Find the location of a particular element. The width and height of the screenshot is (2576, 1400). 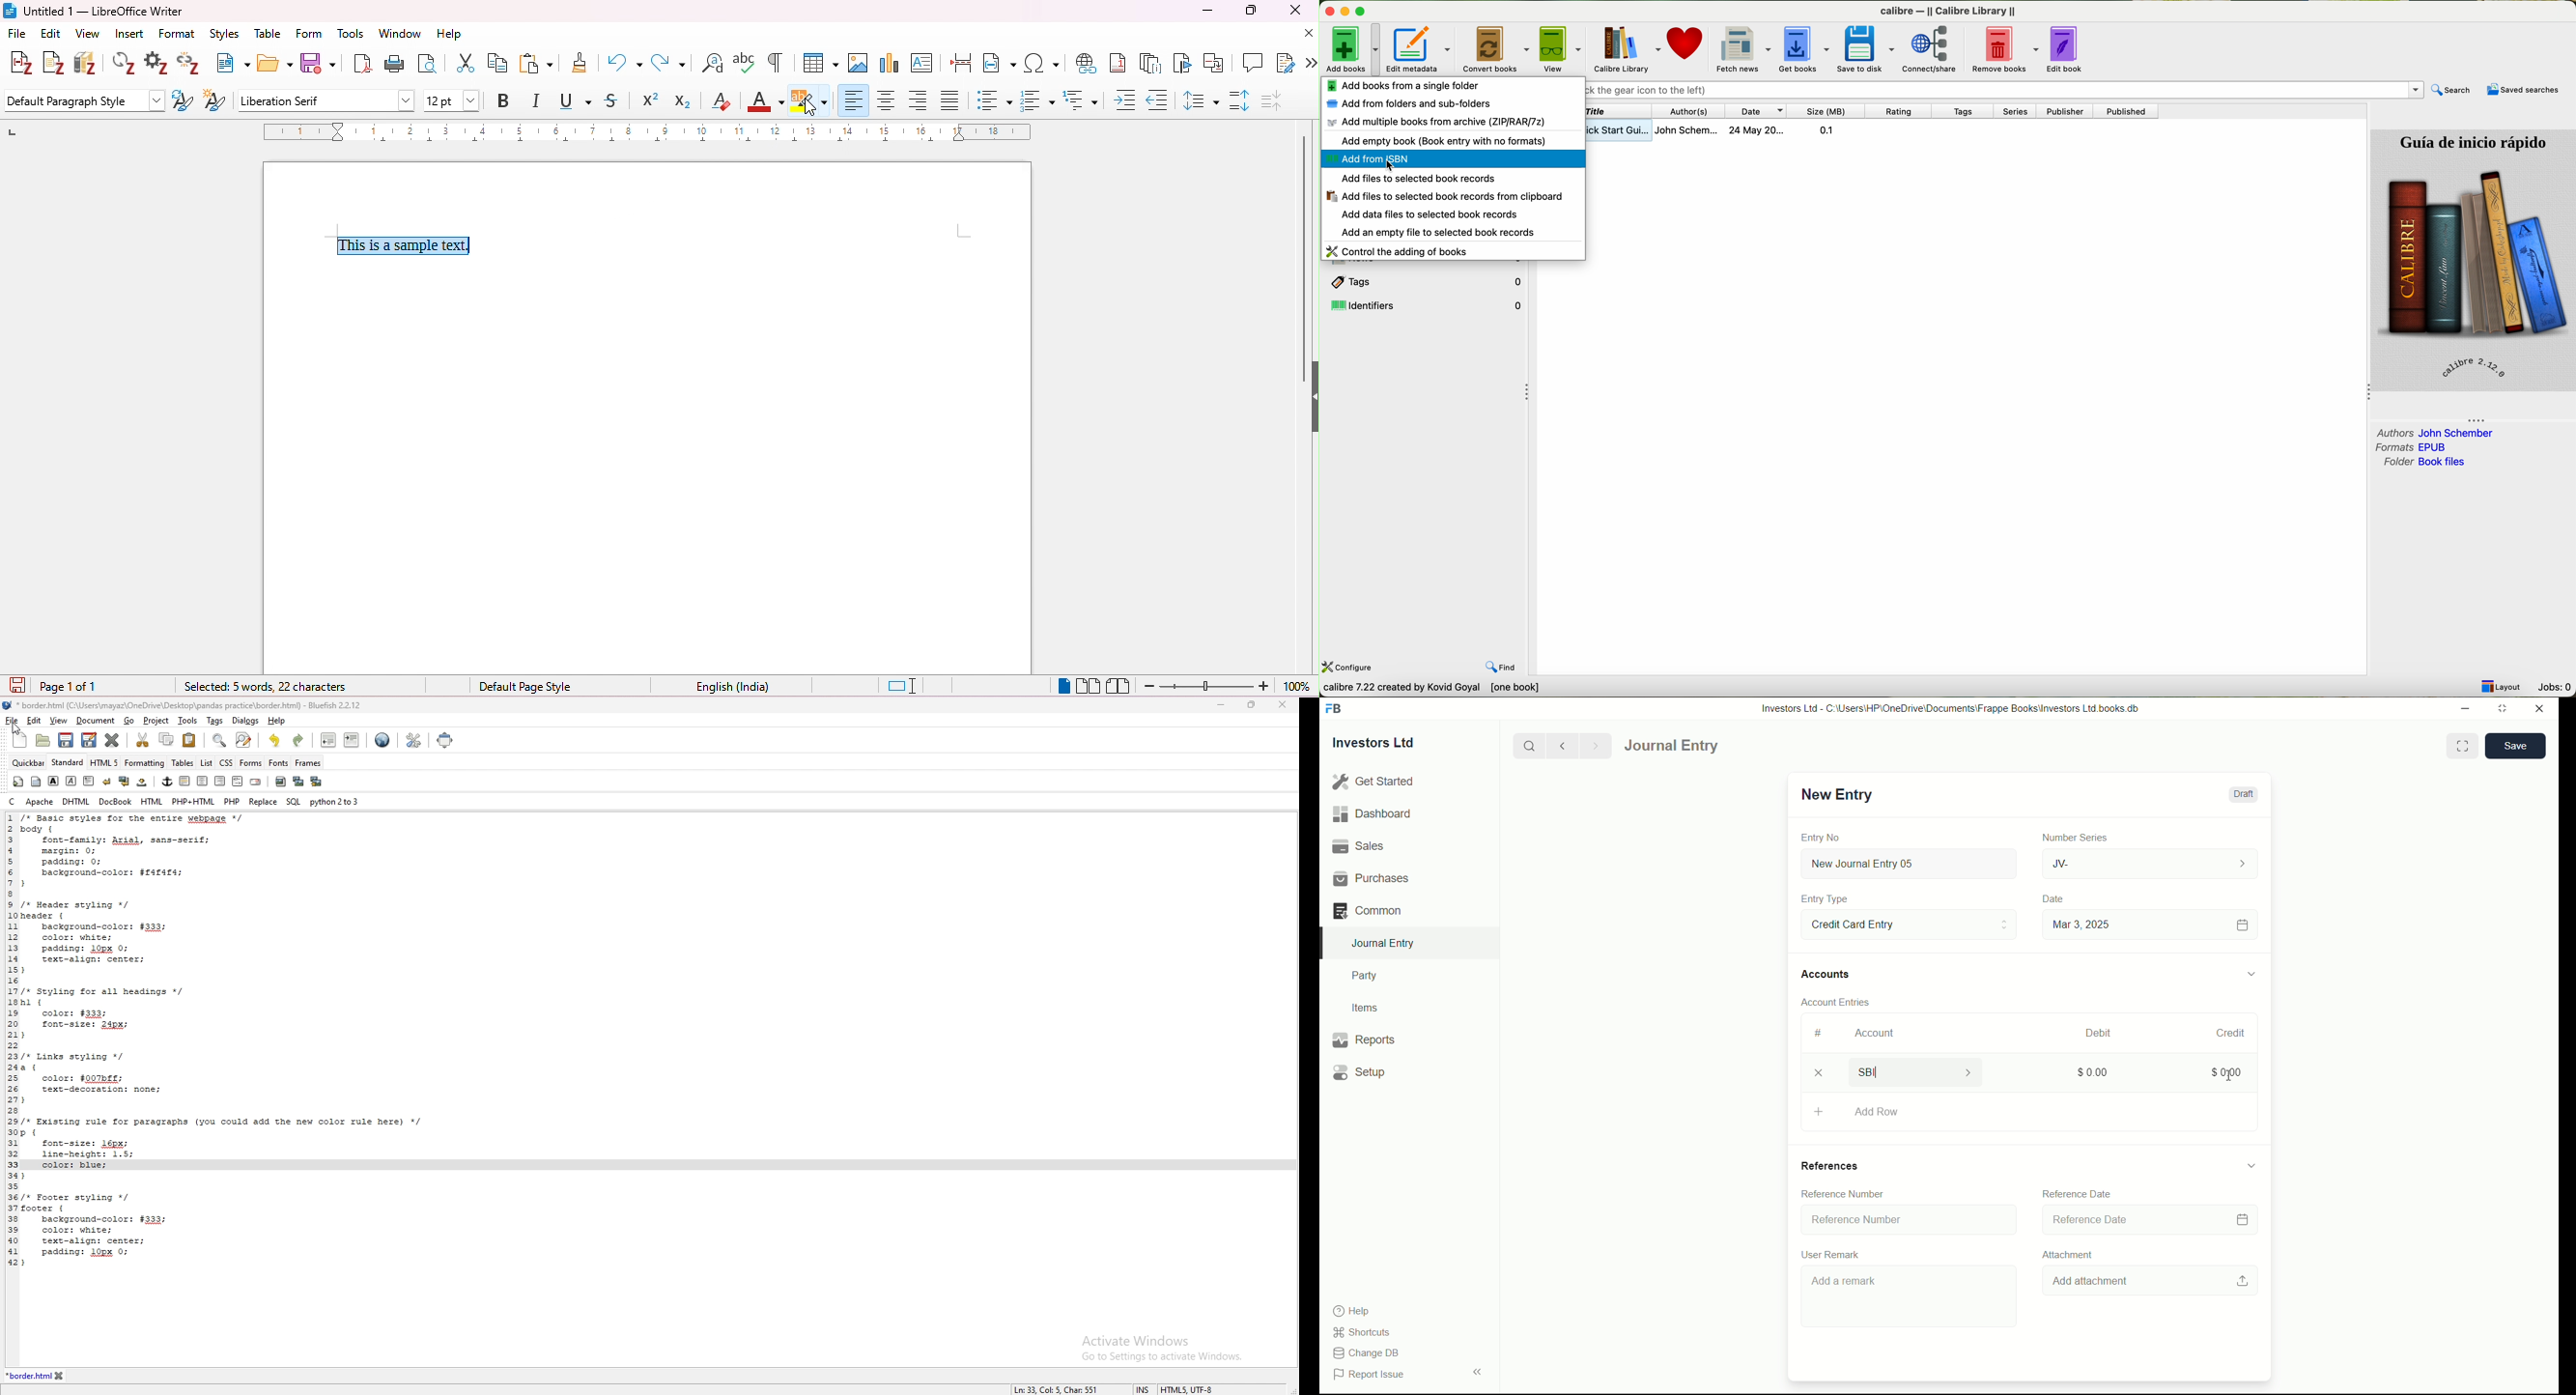

title is located at coordinates (98, 12).